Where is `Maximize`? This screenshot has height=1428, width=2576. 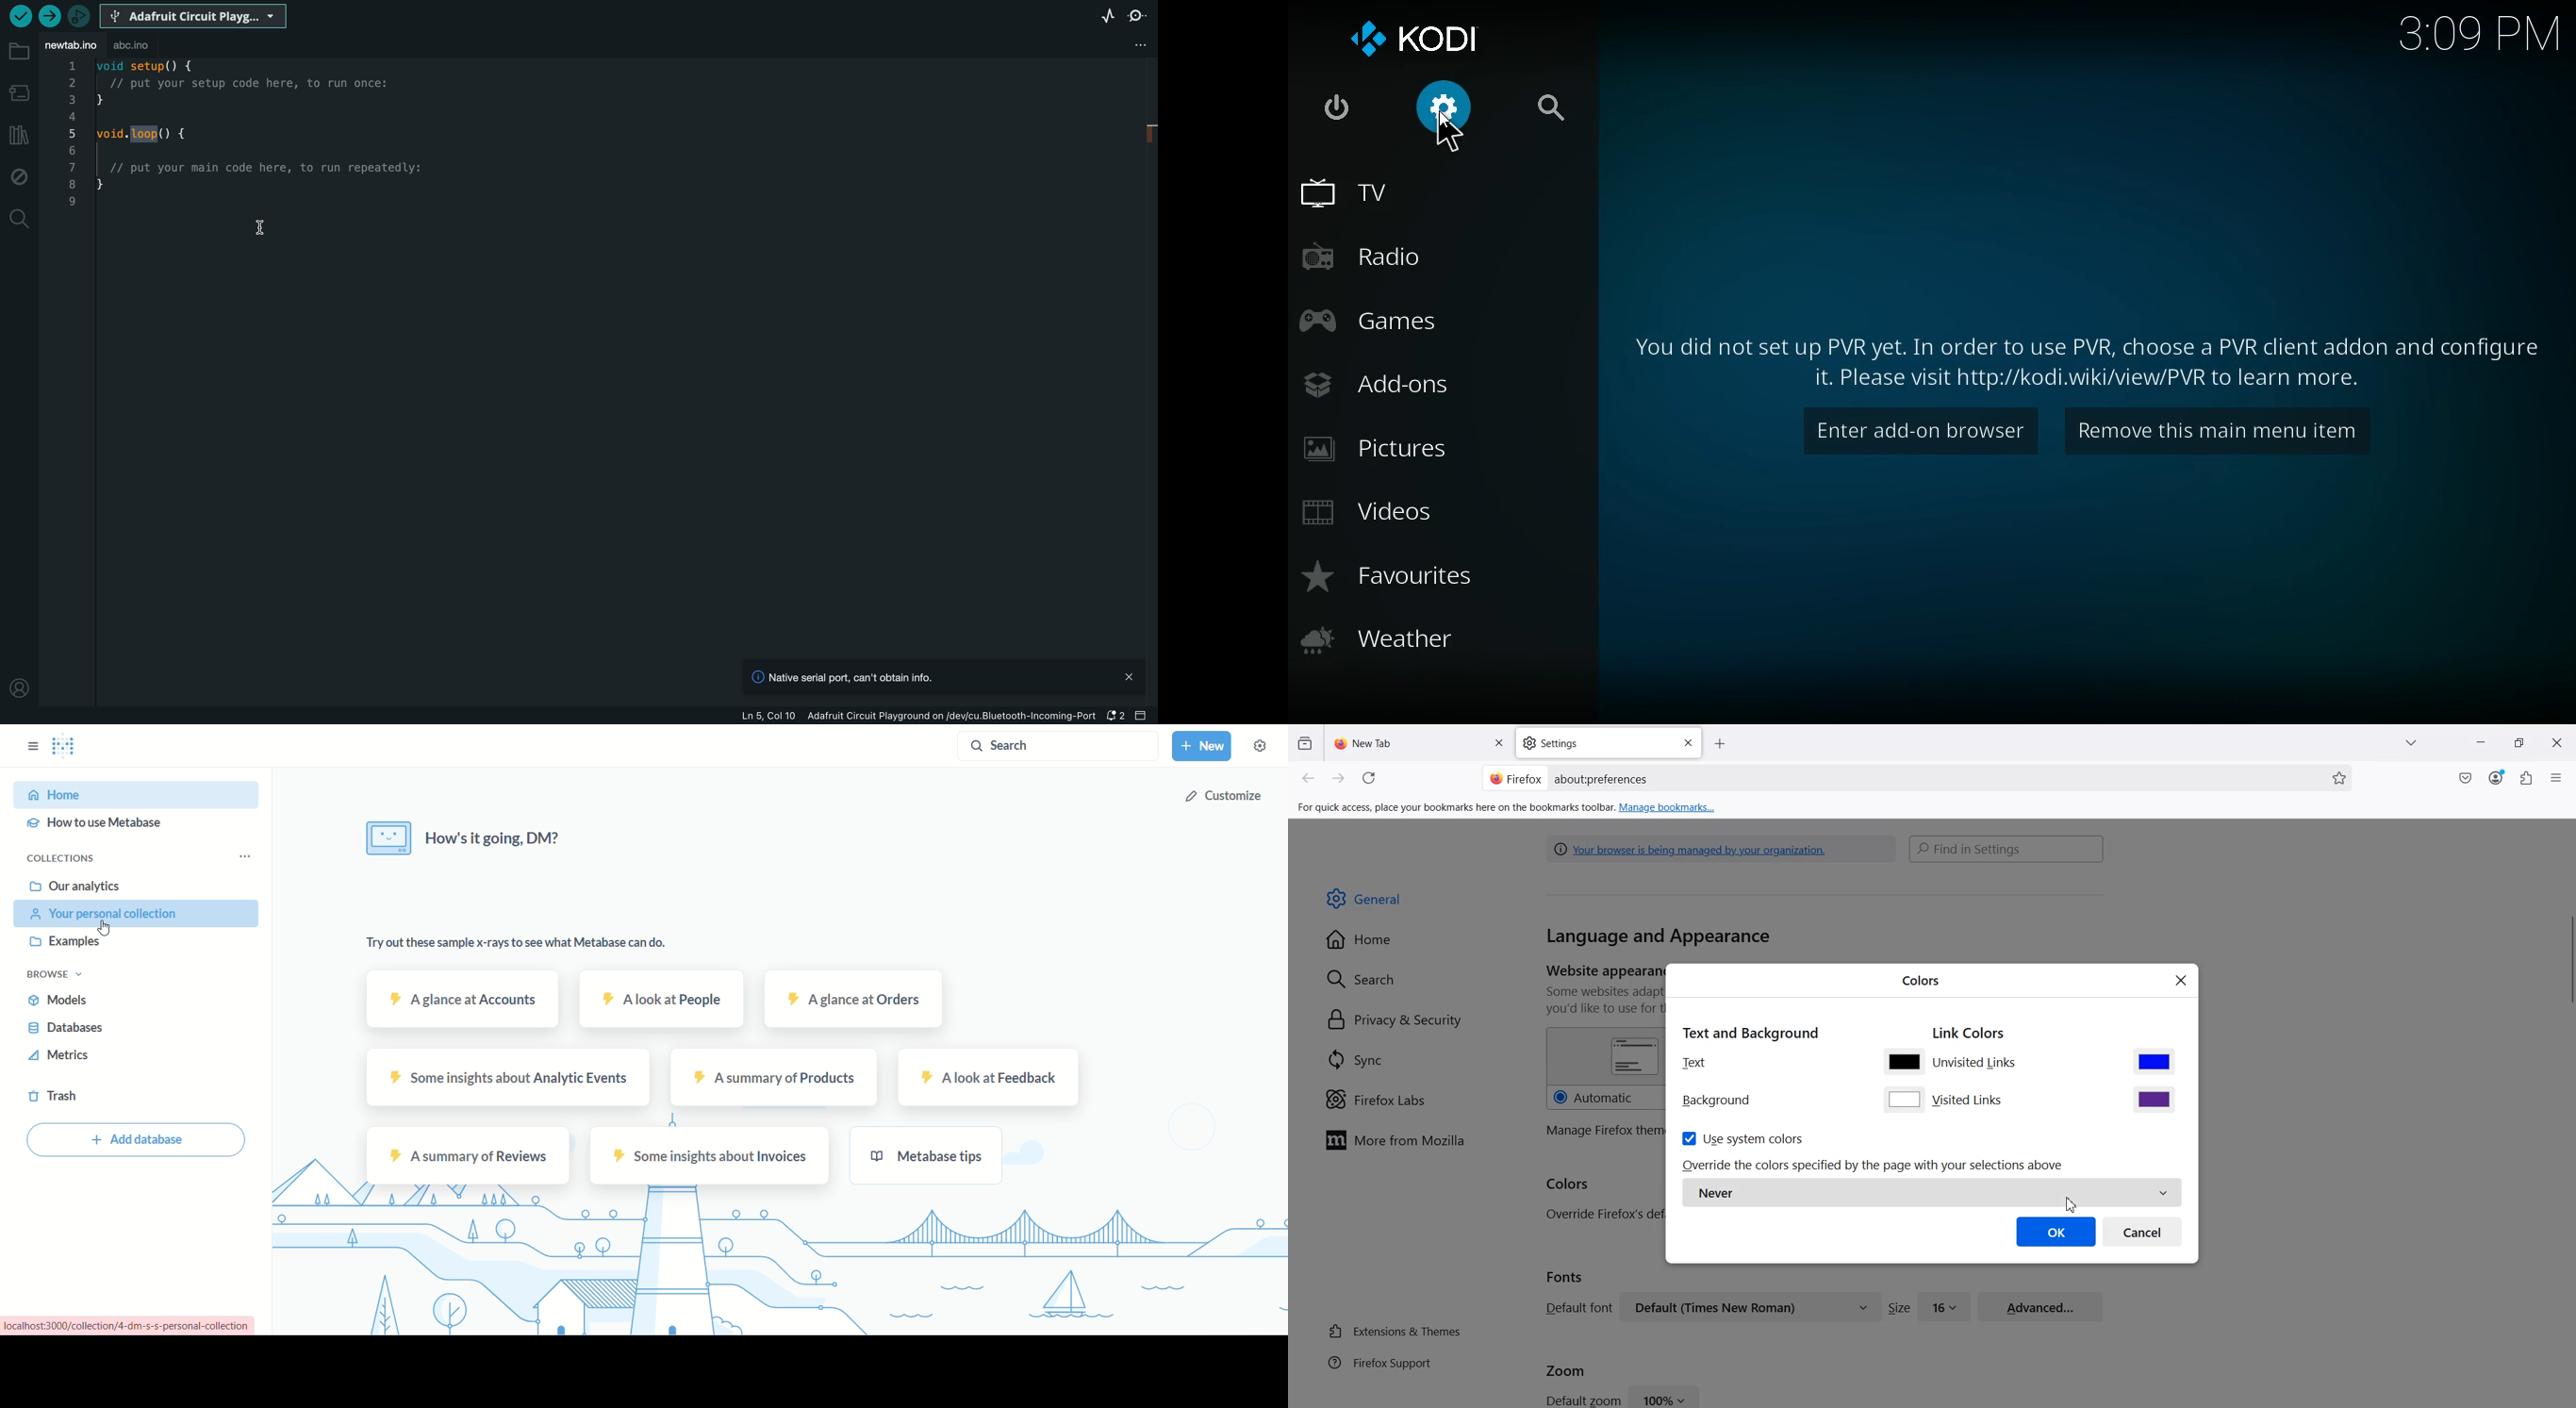 Maximize is located at coordinates (2519, 743).